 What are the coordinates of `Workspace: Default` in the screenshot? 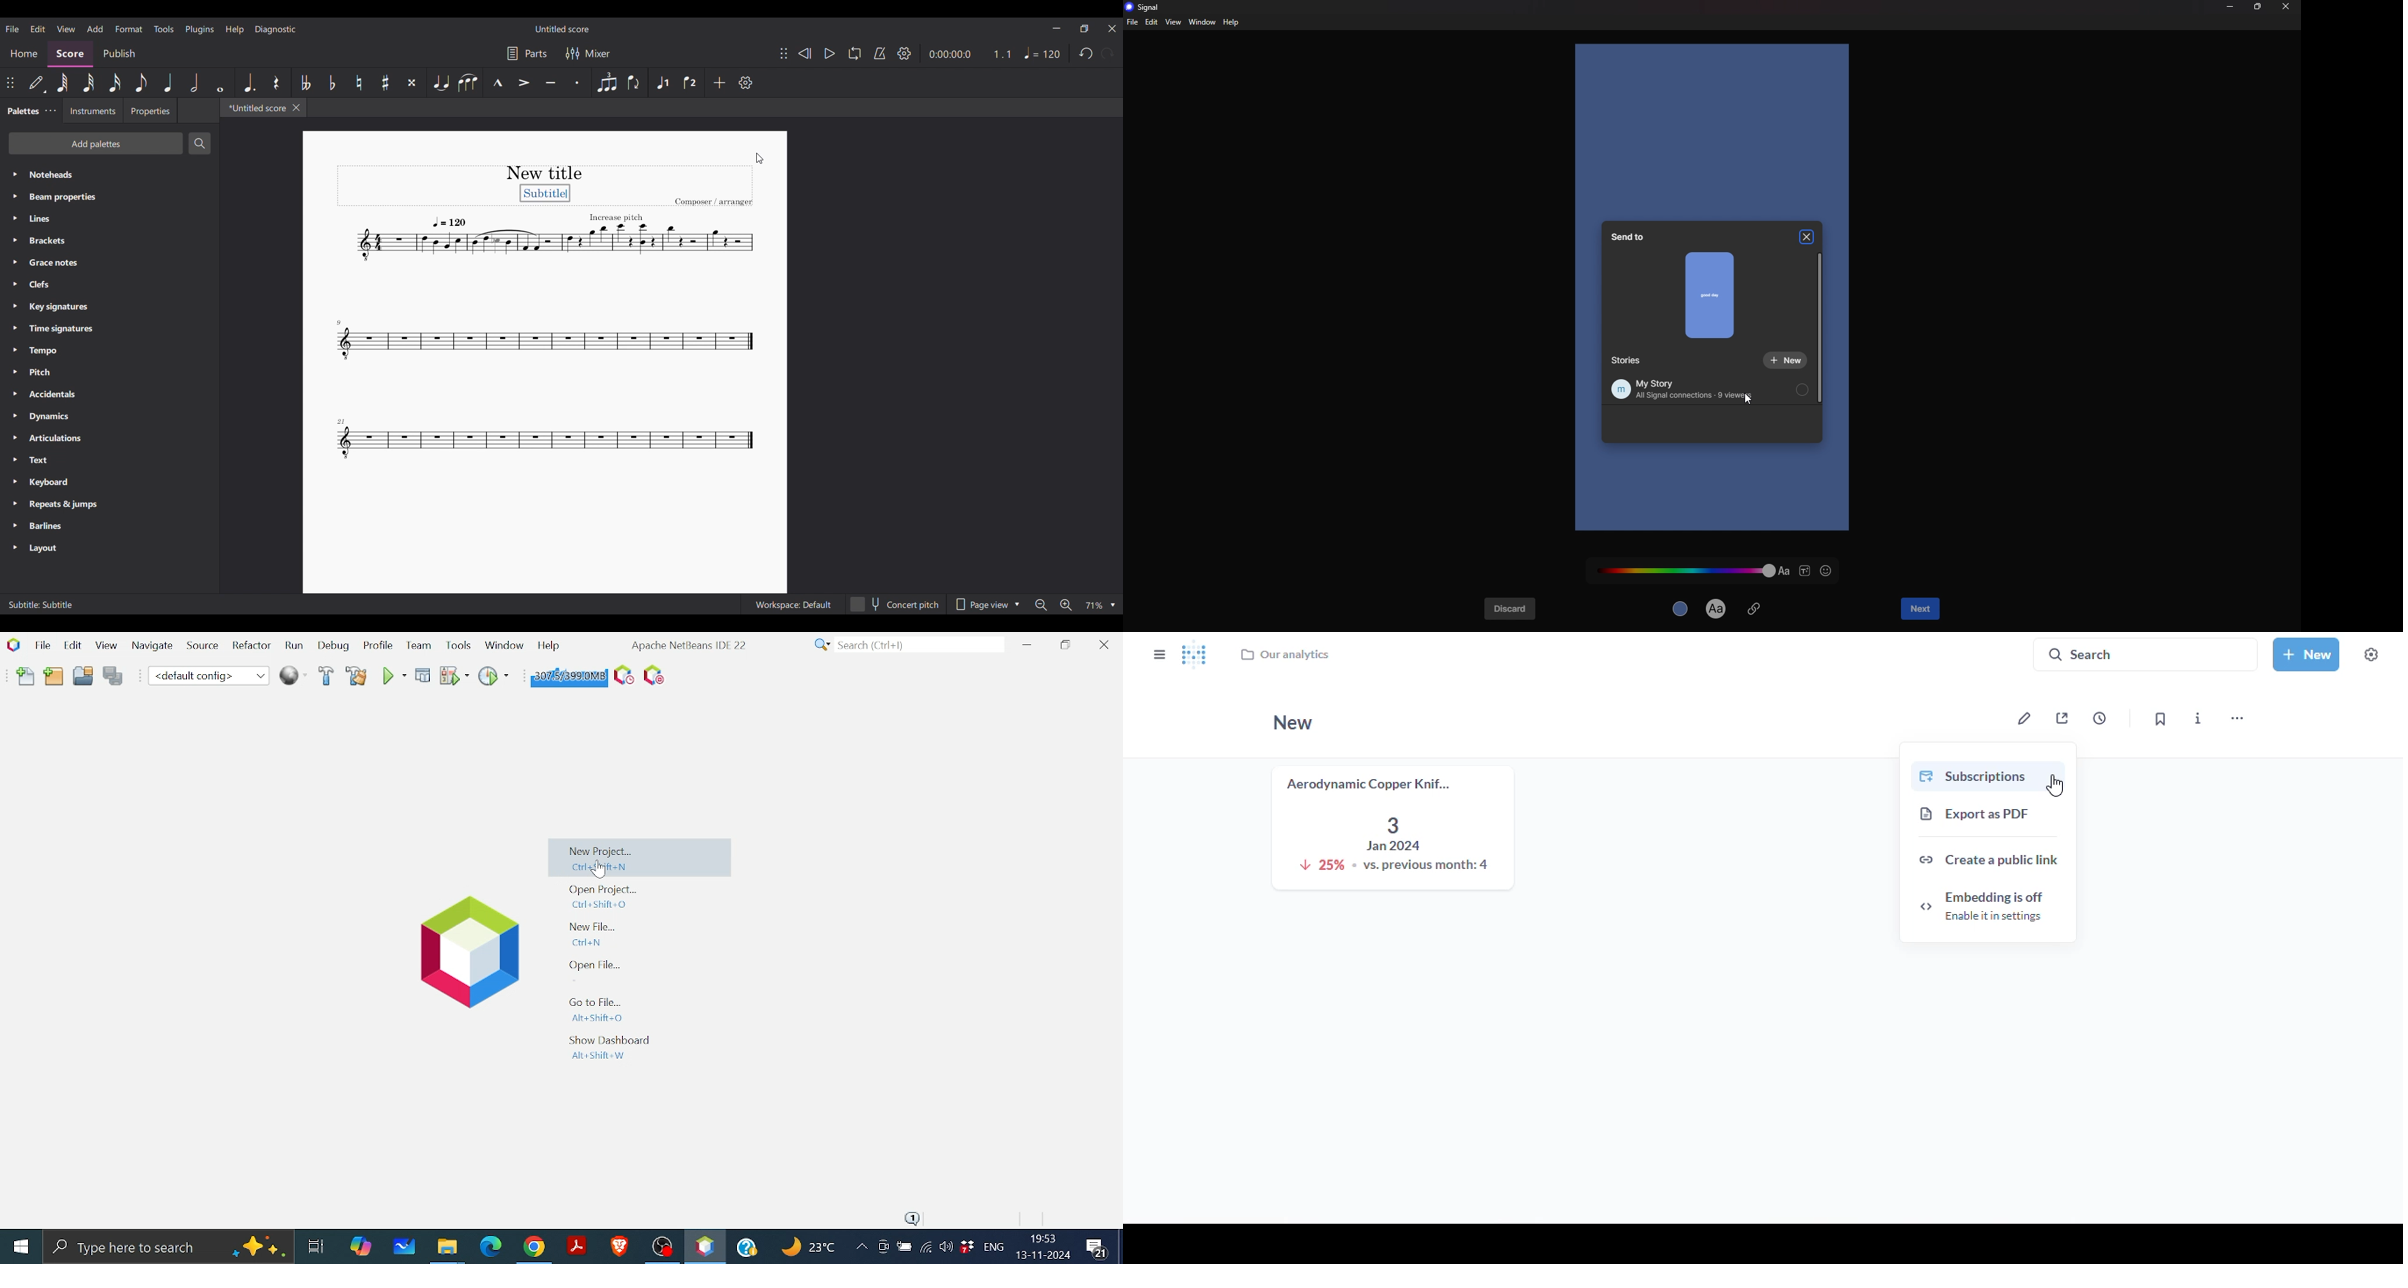 It's located at (793, 604).